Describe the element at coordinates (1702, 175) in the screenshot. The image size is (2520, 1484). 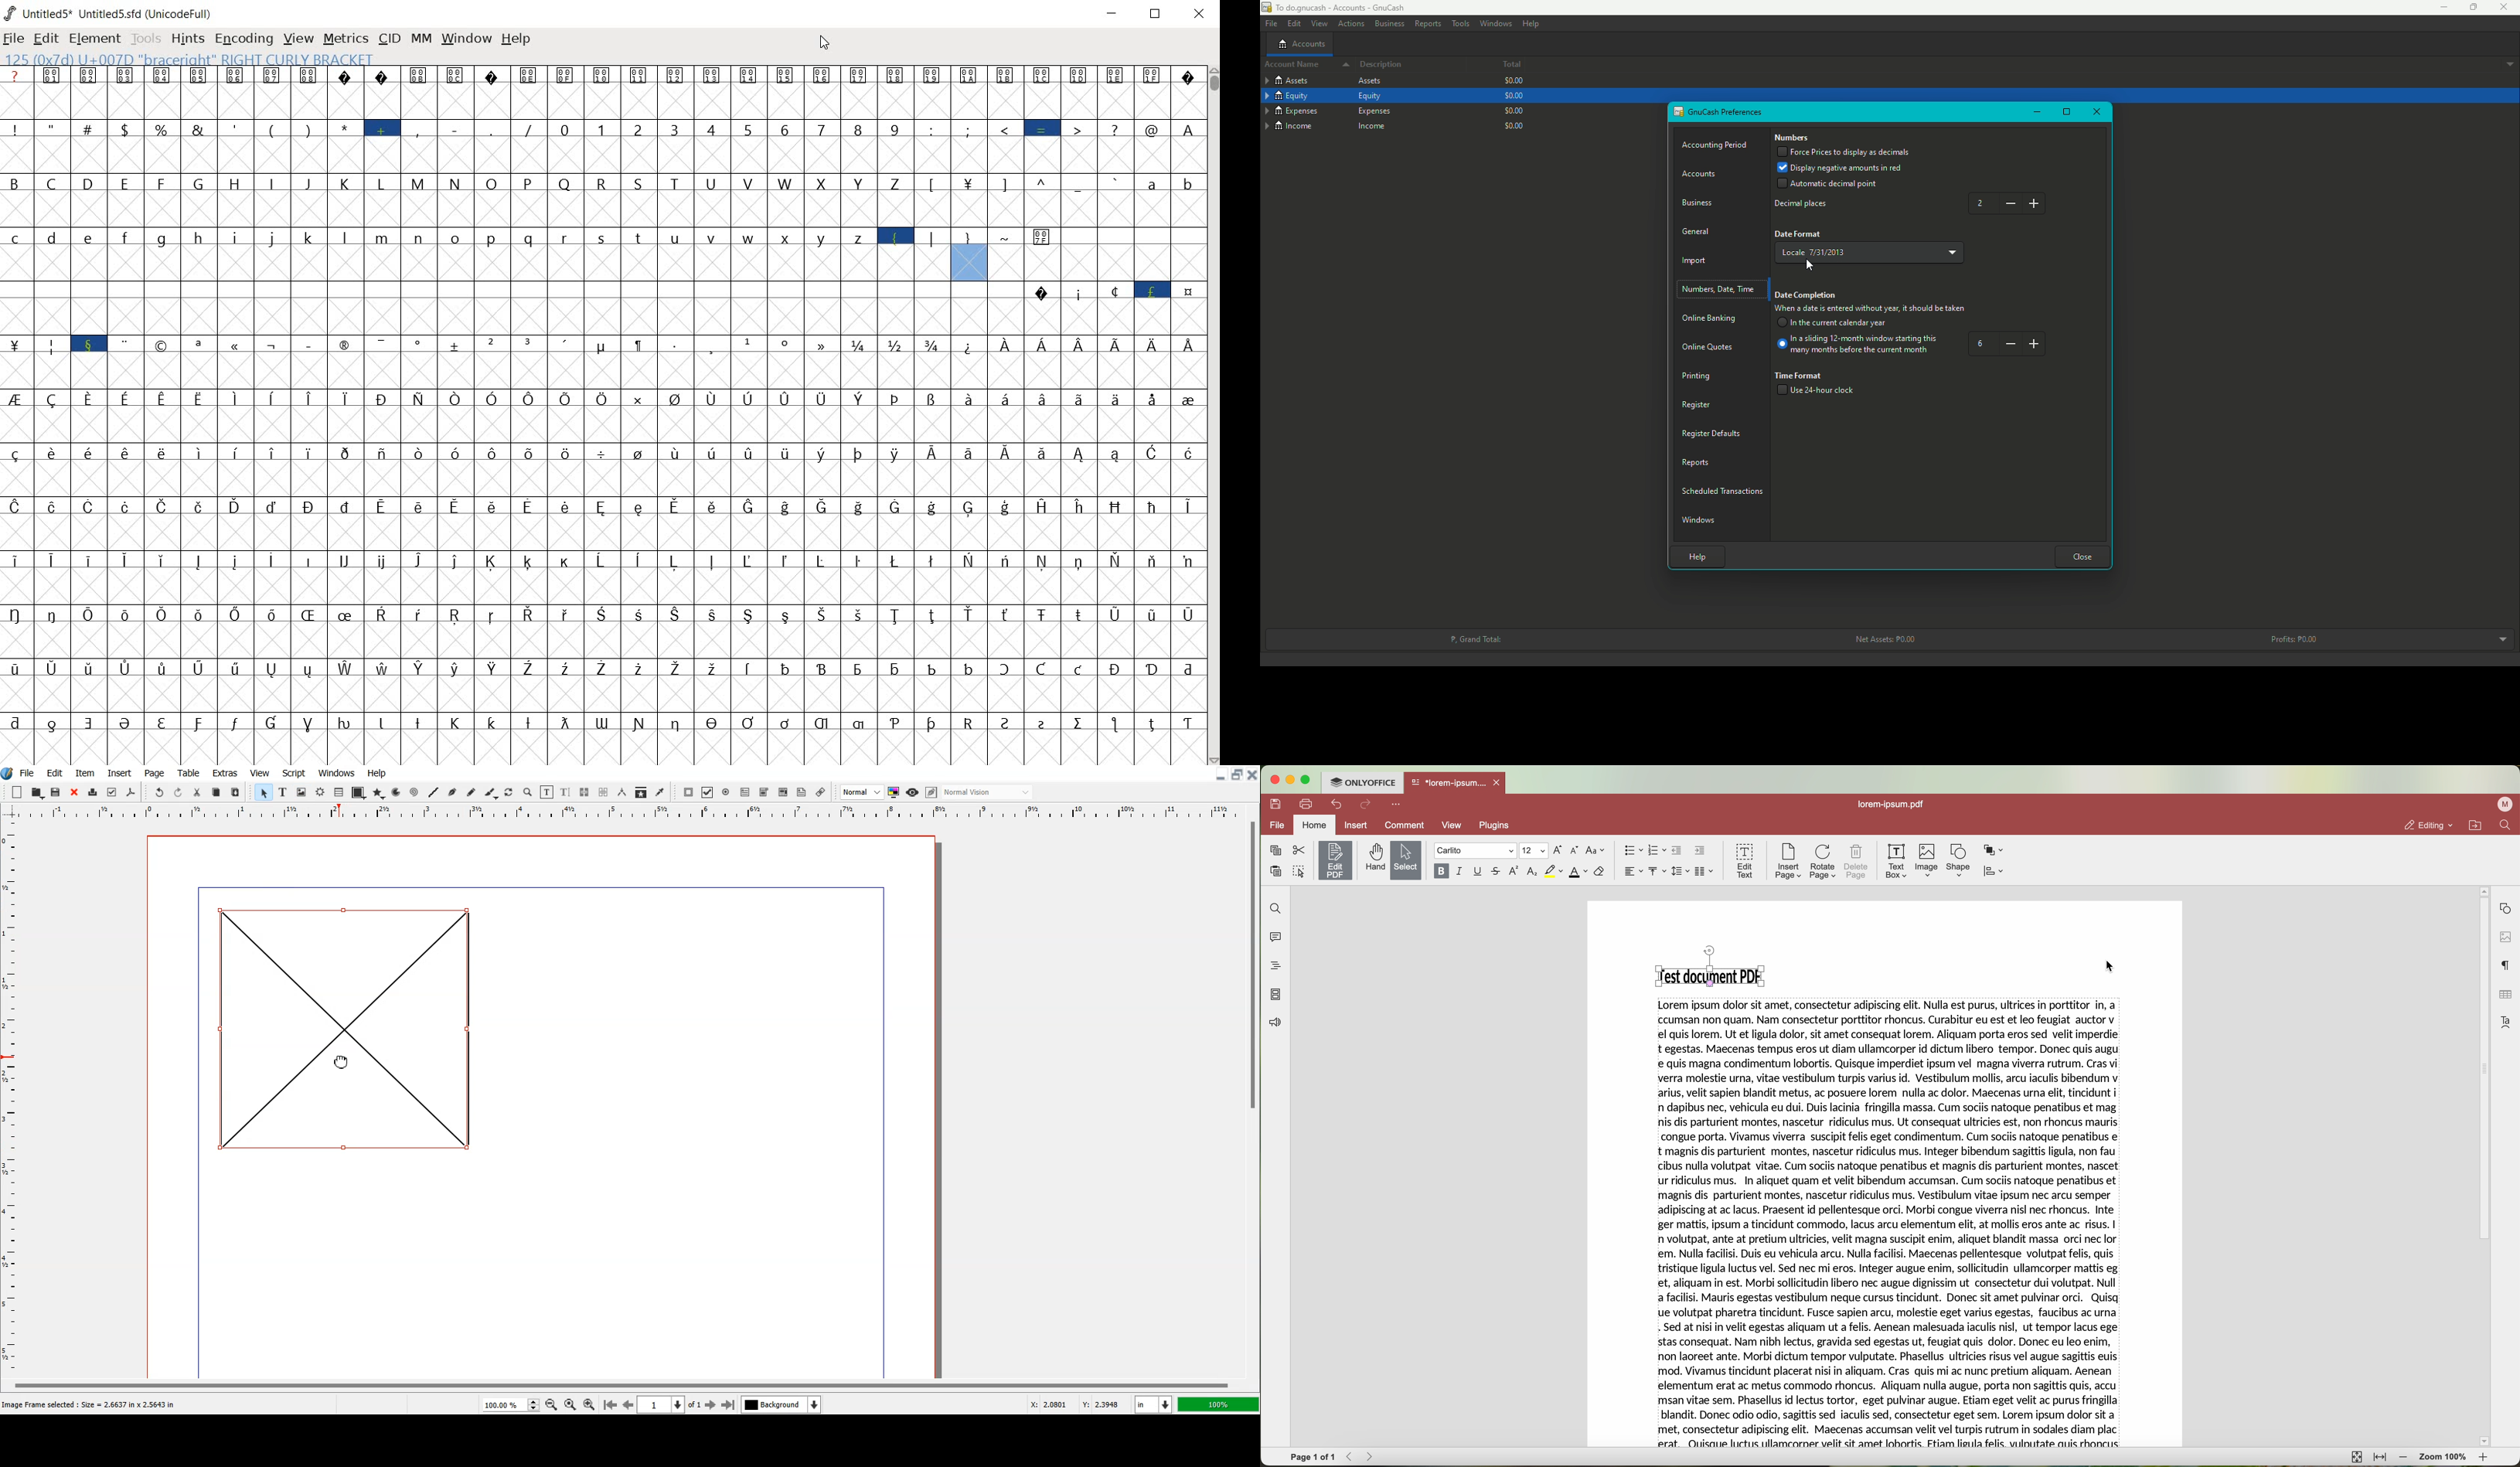
I see `Accounts` at that location.